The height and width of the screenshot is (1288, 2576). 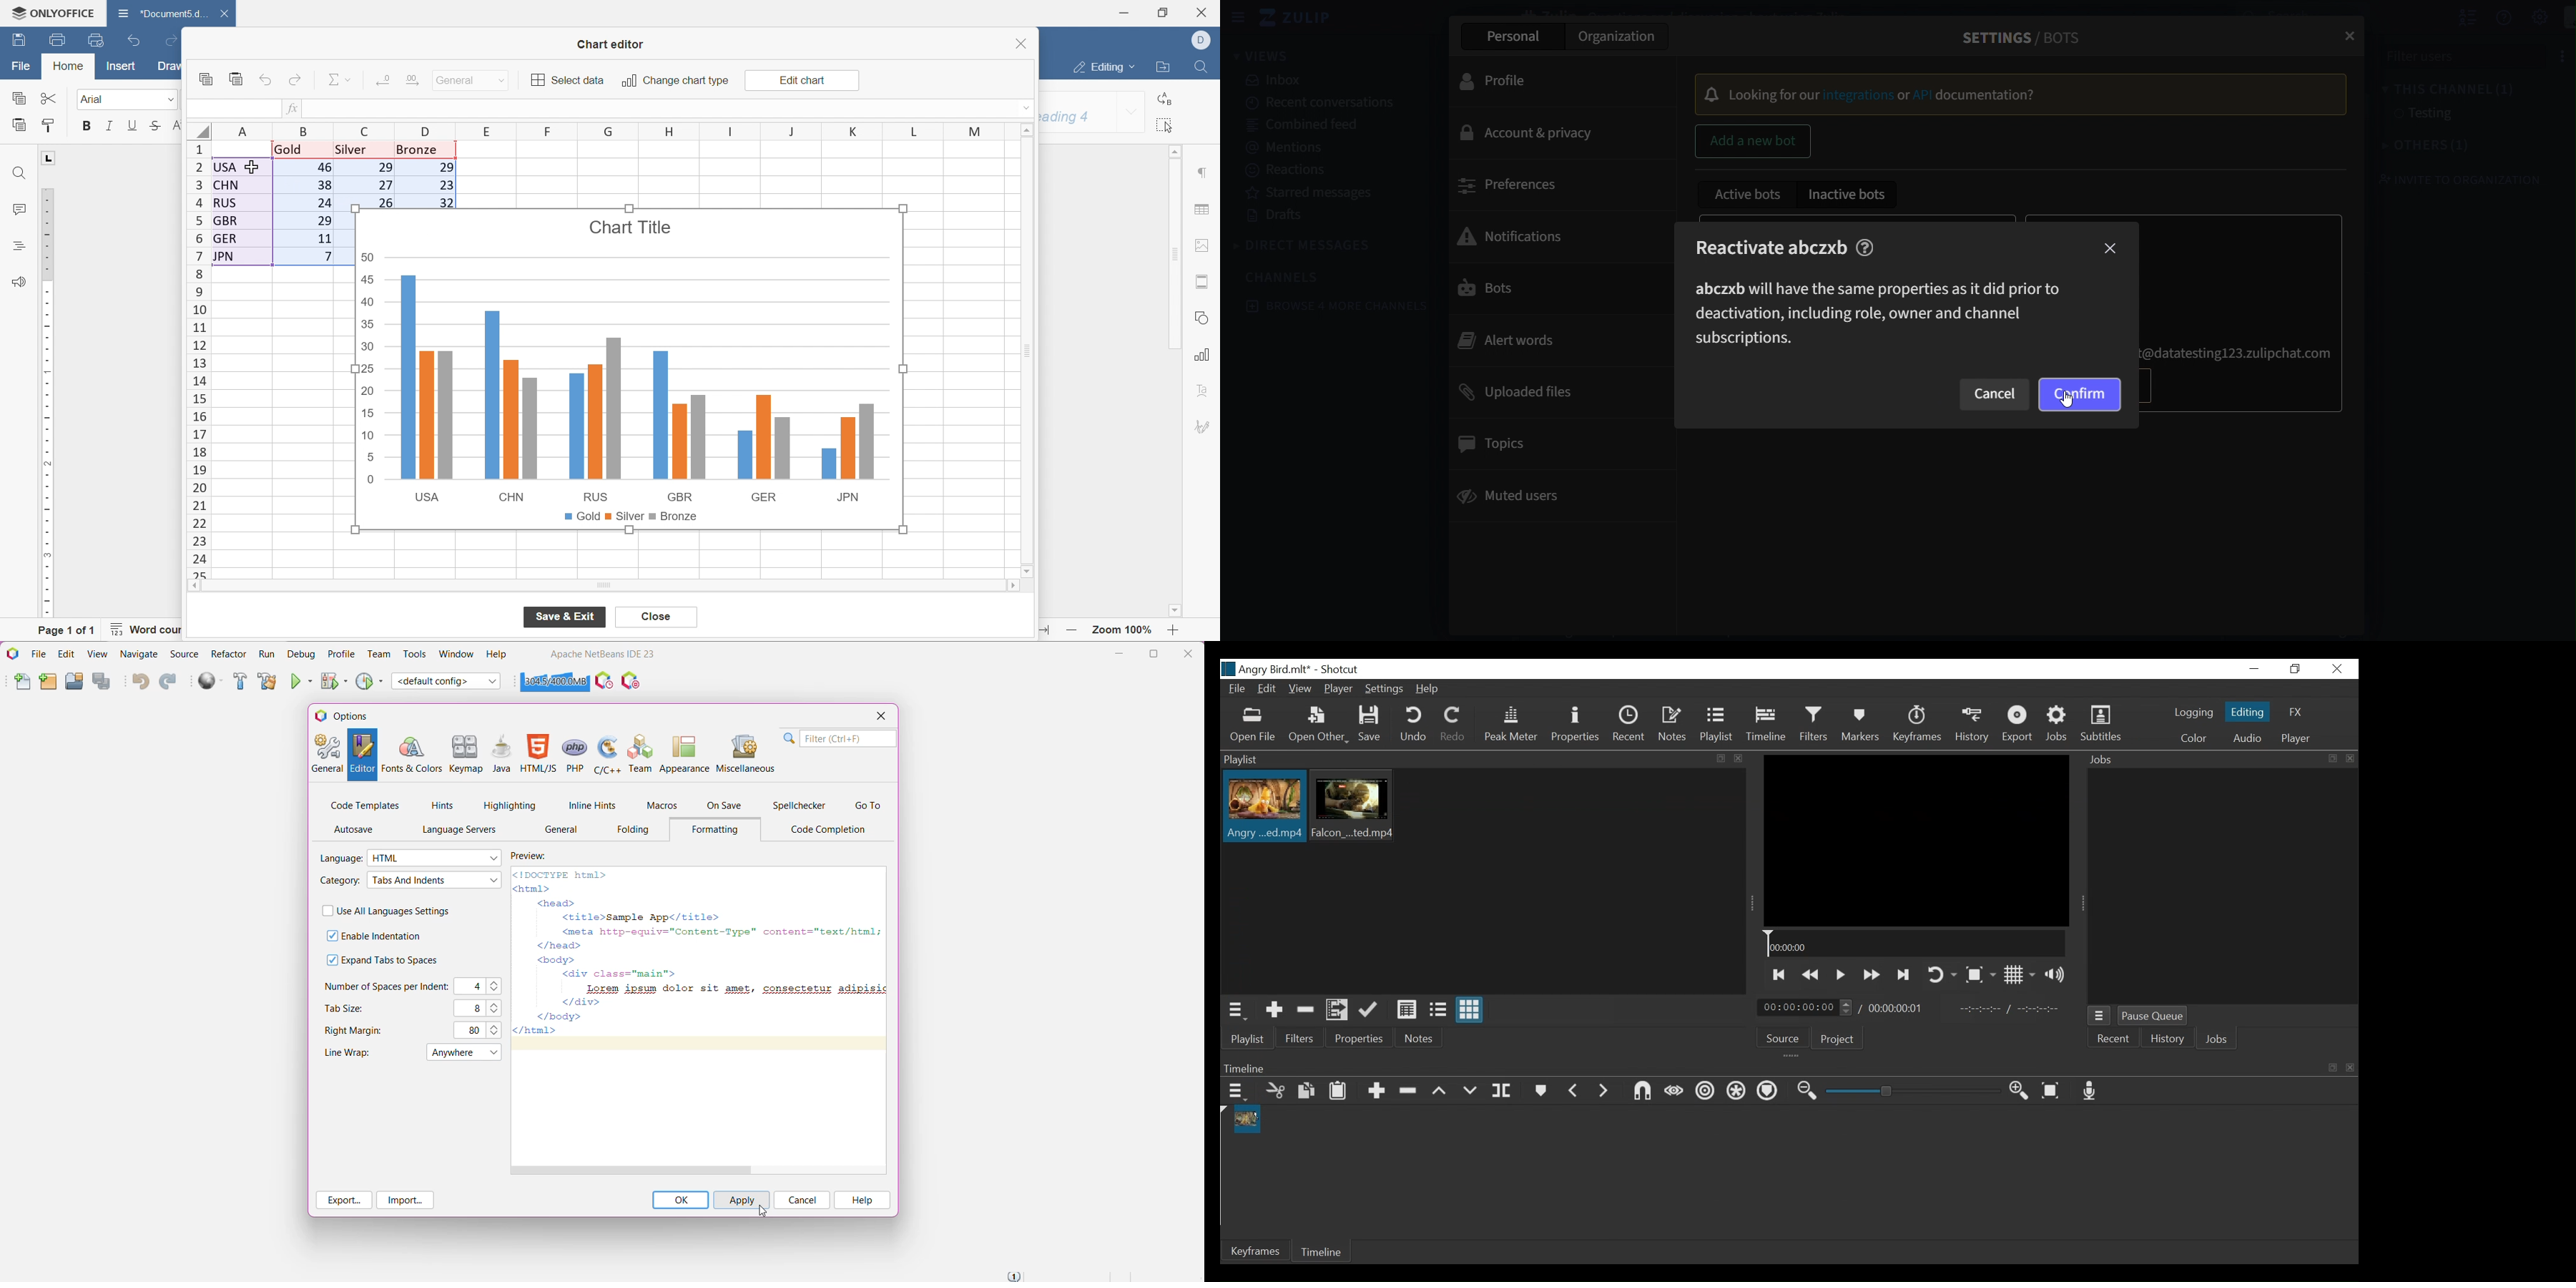 What do you see at coordinates (1413, 726) in the screenshot?
I see `Undo` at bounding box center [1413, 726].